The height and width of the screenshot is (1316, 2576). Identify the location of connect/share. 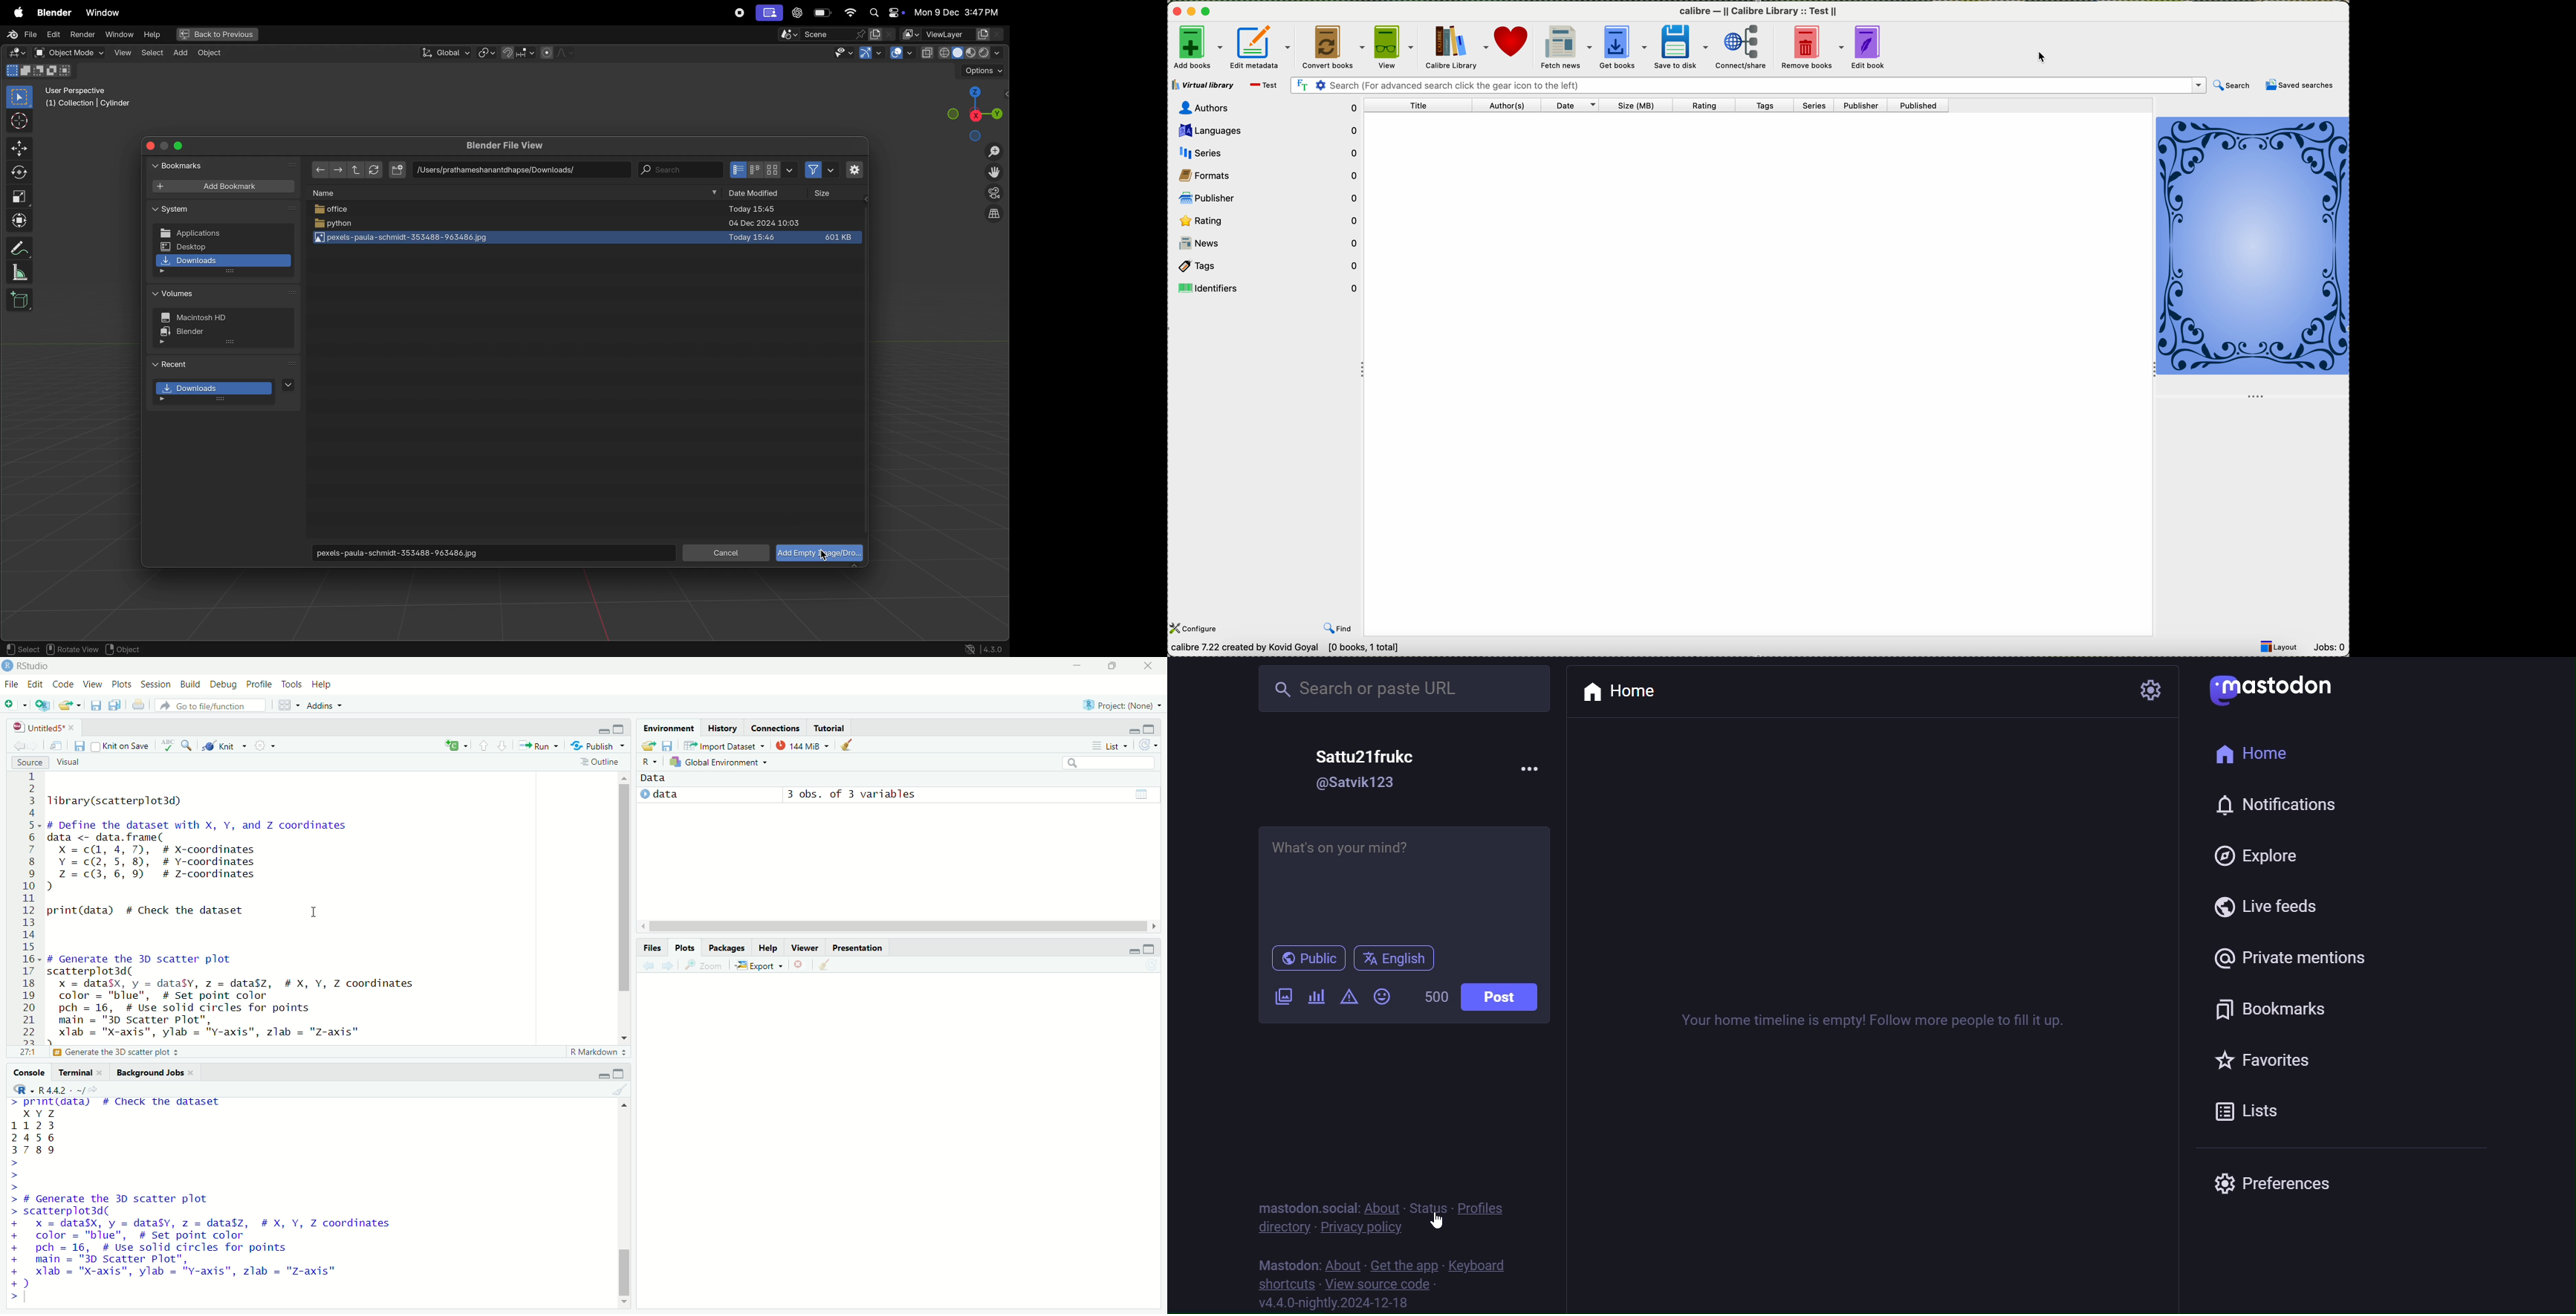
(1747, 48).